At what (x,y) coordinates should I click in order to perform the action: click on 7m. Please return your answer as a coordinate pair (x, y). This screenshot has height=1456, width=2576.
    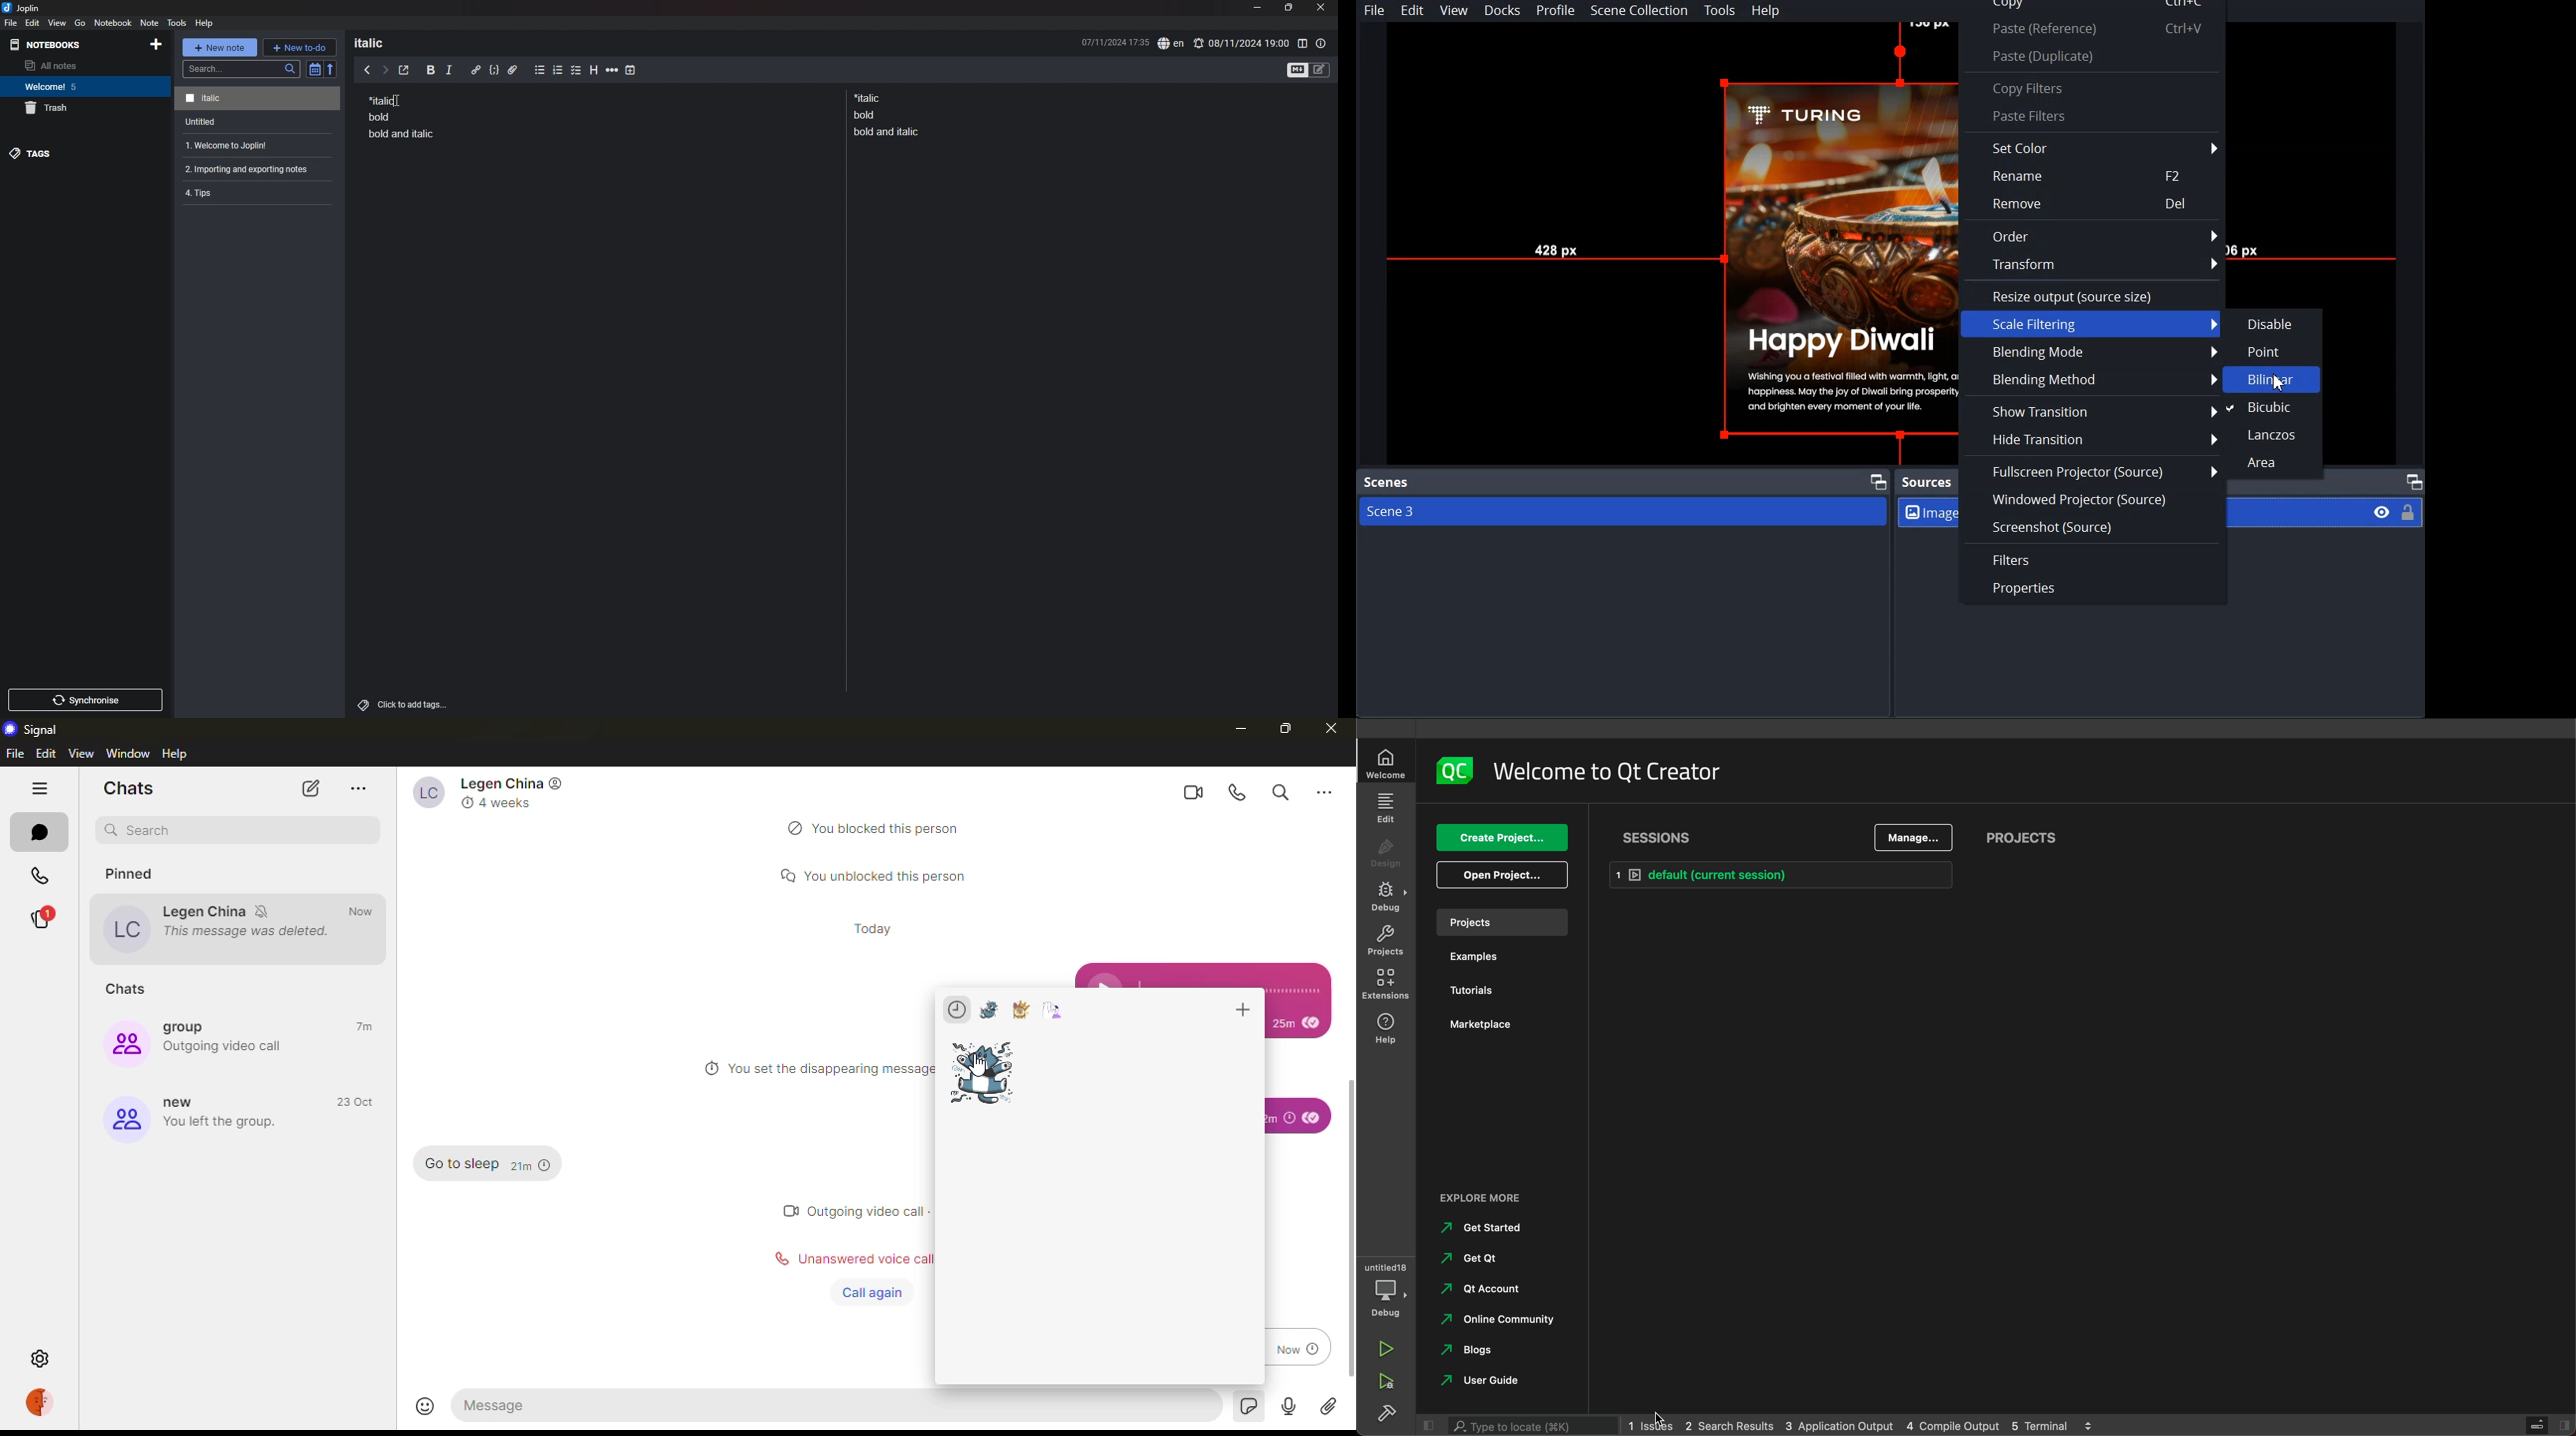
    Looking at the image, I should click on (367, 1028).